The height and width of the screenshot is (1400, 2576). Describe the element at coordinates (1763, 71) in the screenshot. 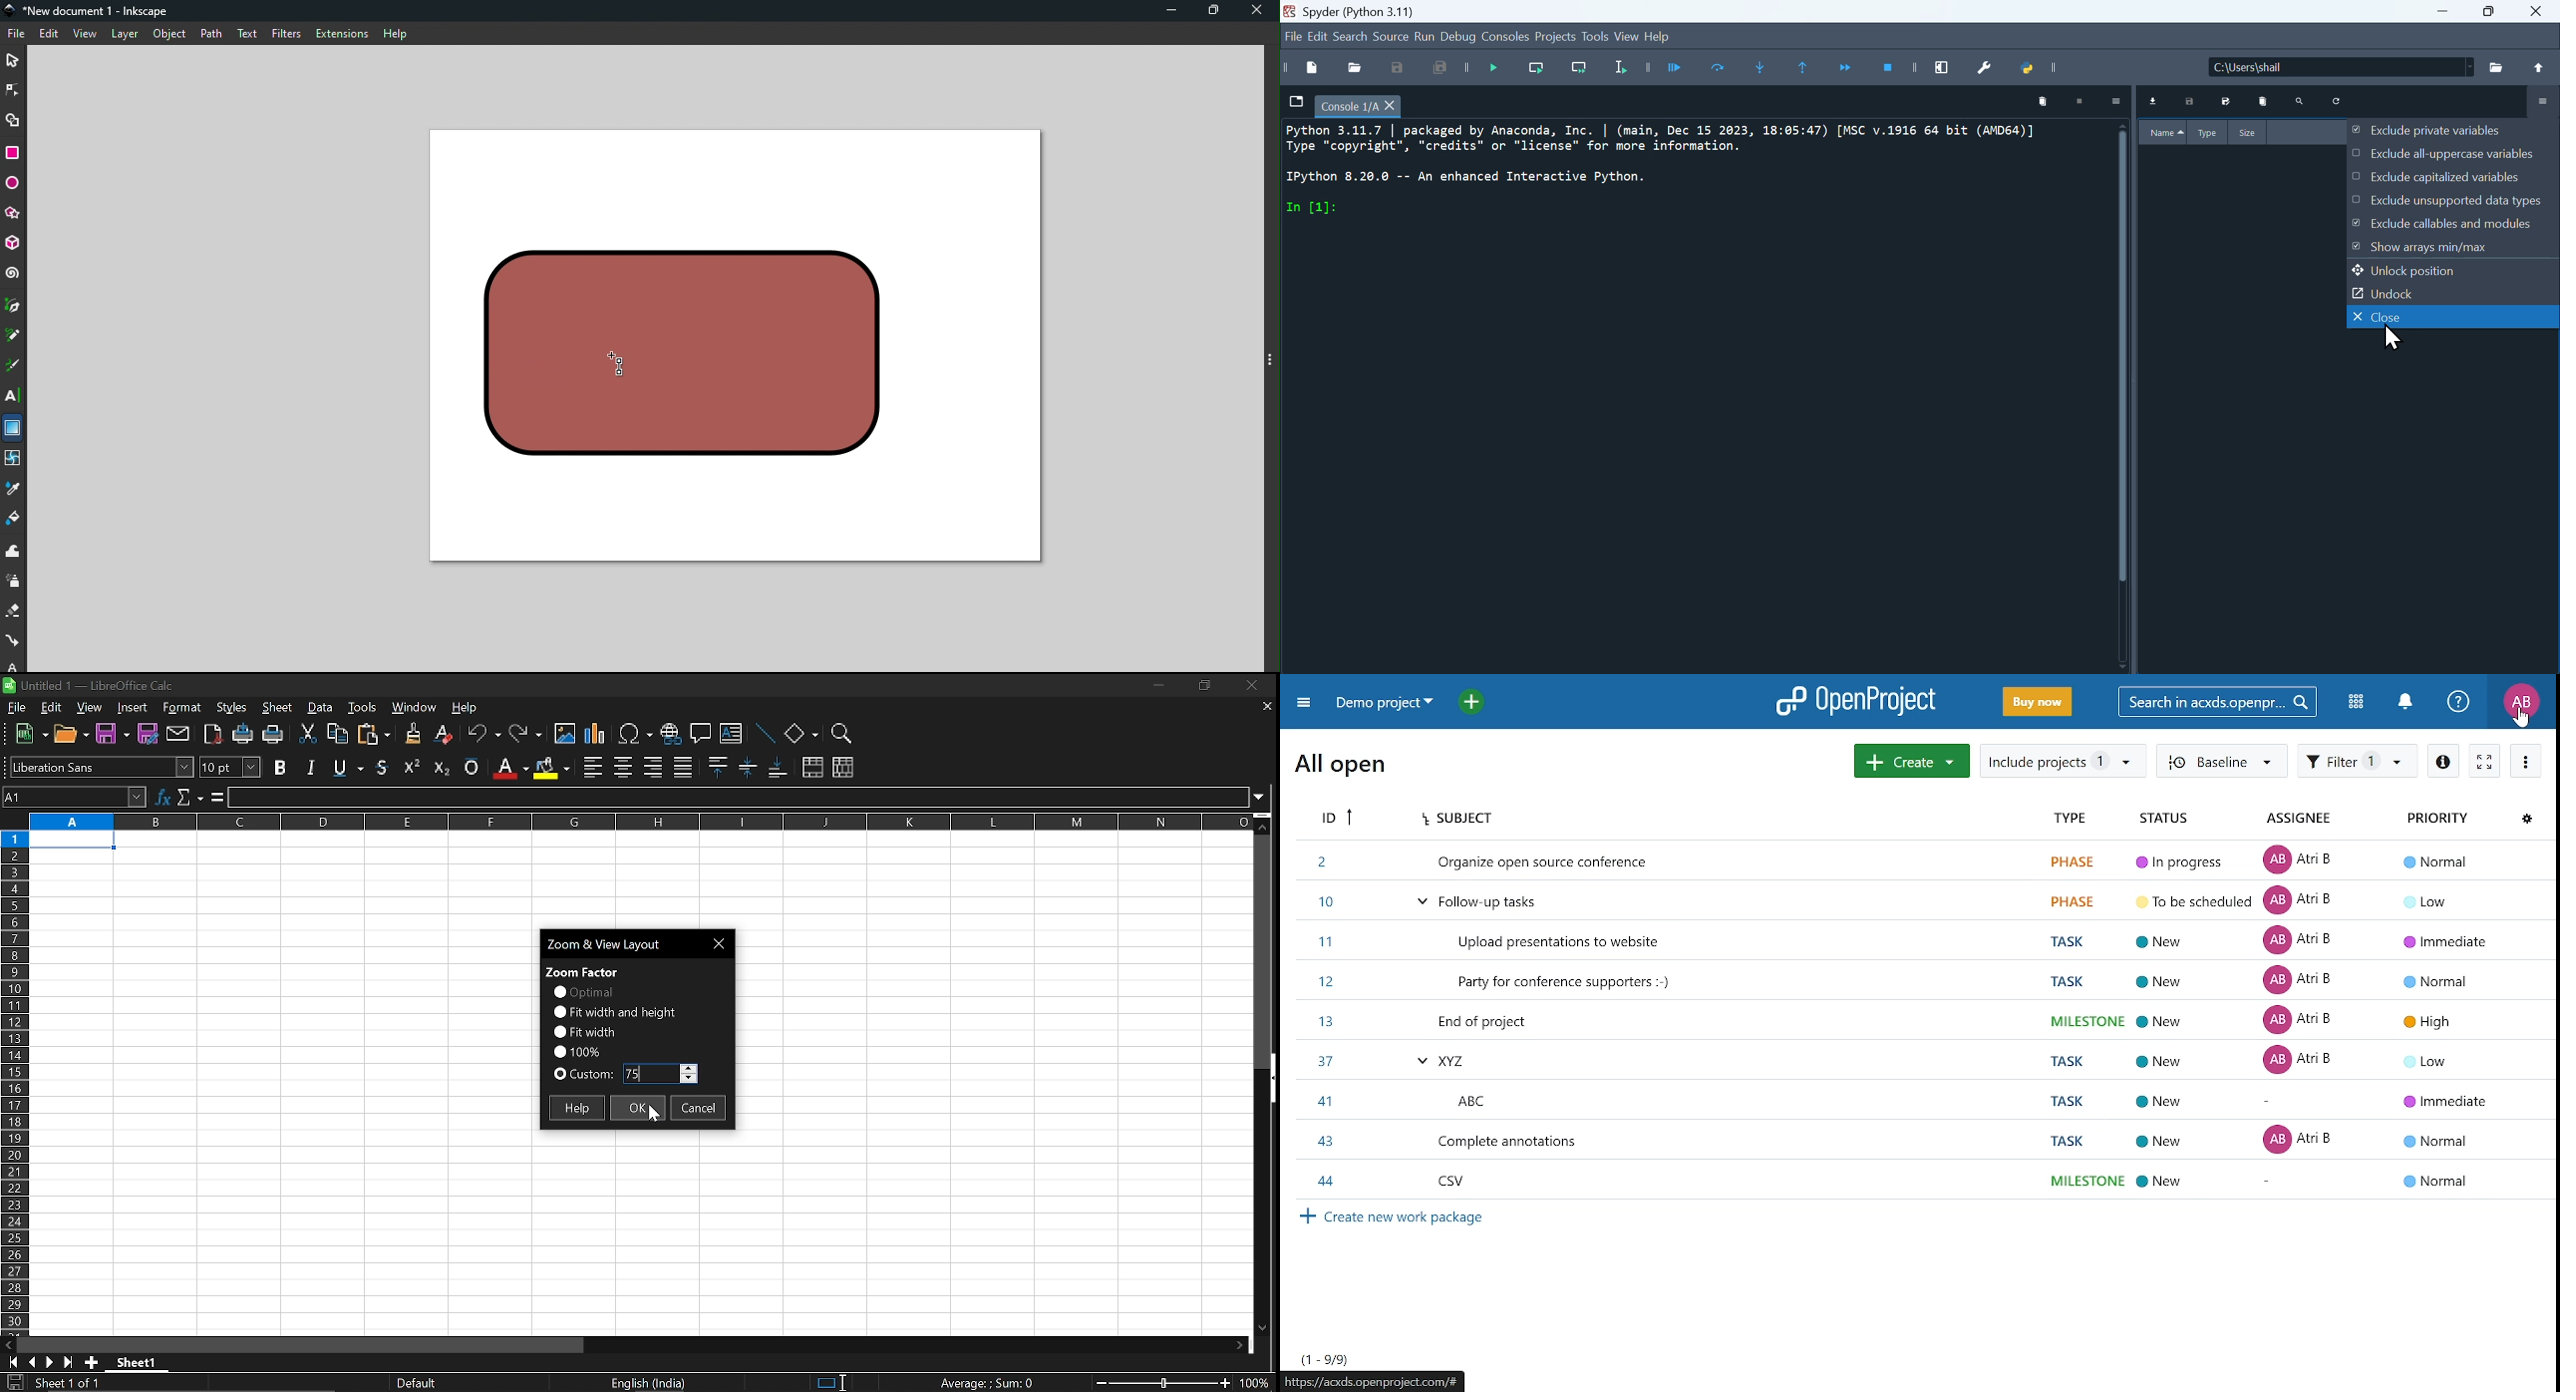

I see `Step into function` at that location.